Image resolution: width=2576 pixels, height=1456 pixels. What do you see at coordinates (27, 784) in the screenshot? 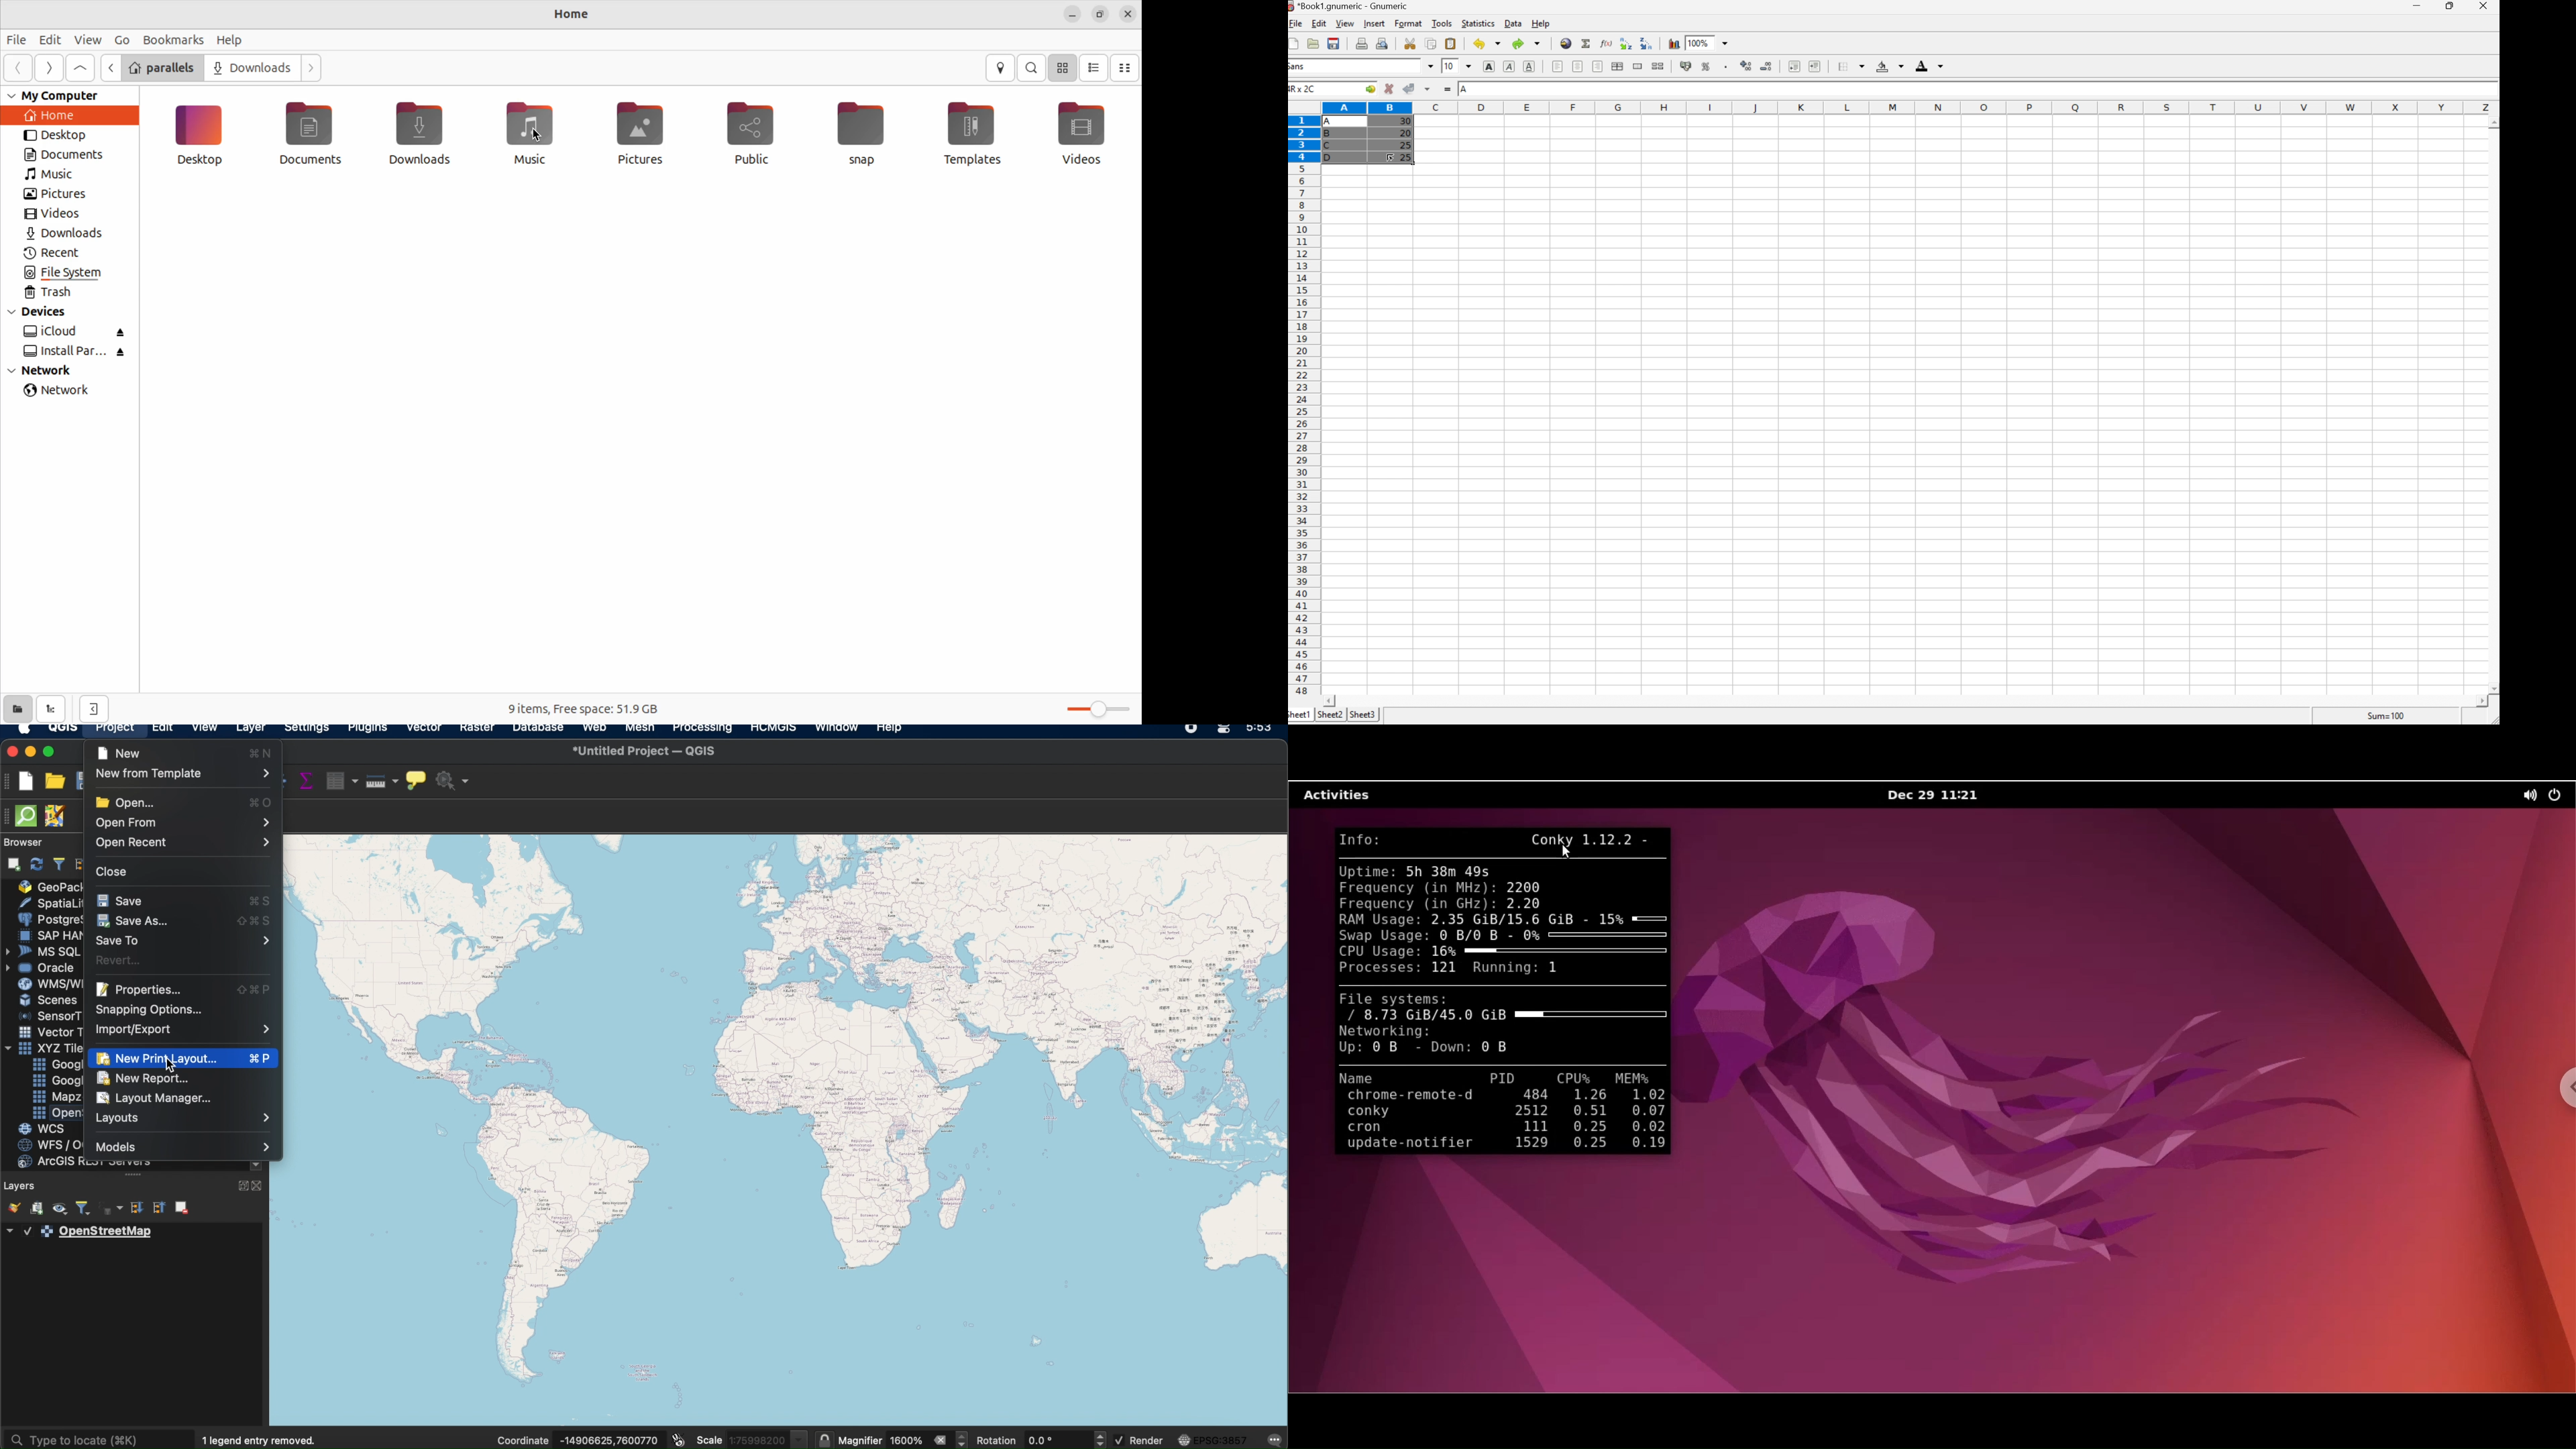
I see `new project` at bounding box center [27, 784].